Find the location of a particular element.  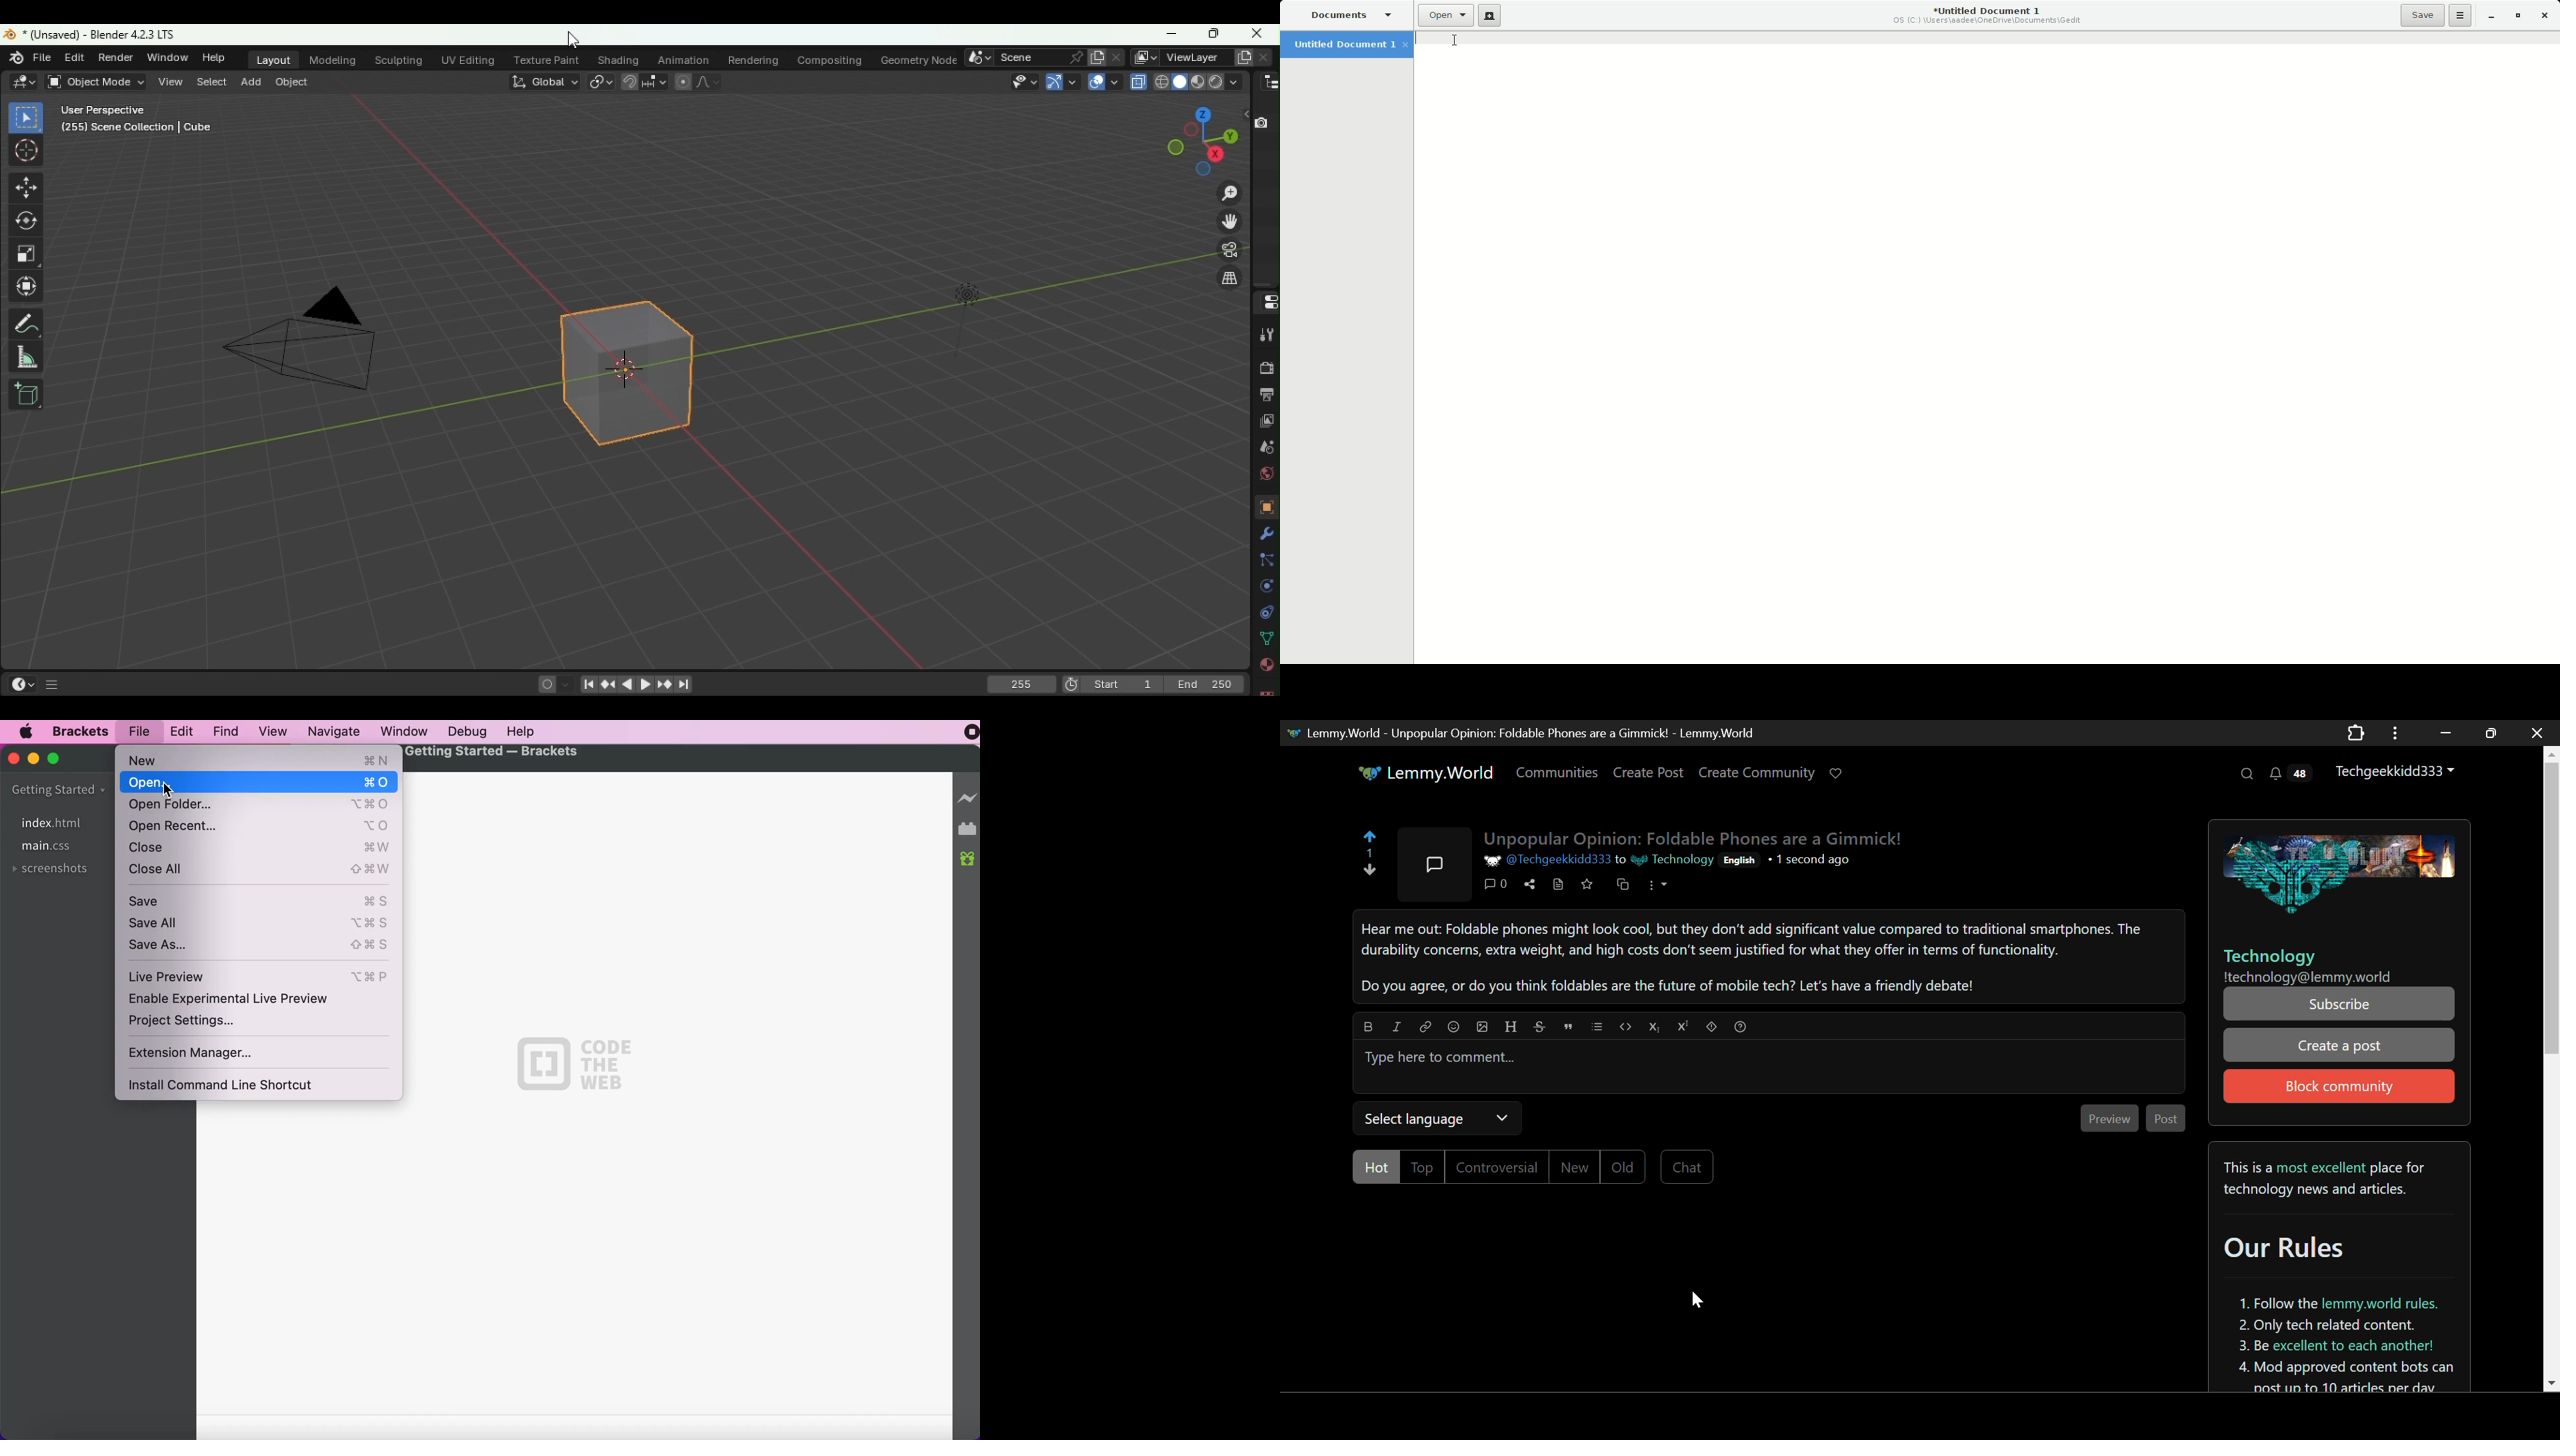

save is located at coordinates (261, 899).